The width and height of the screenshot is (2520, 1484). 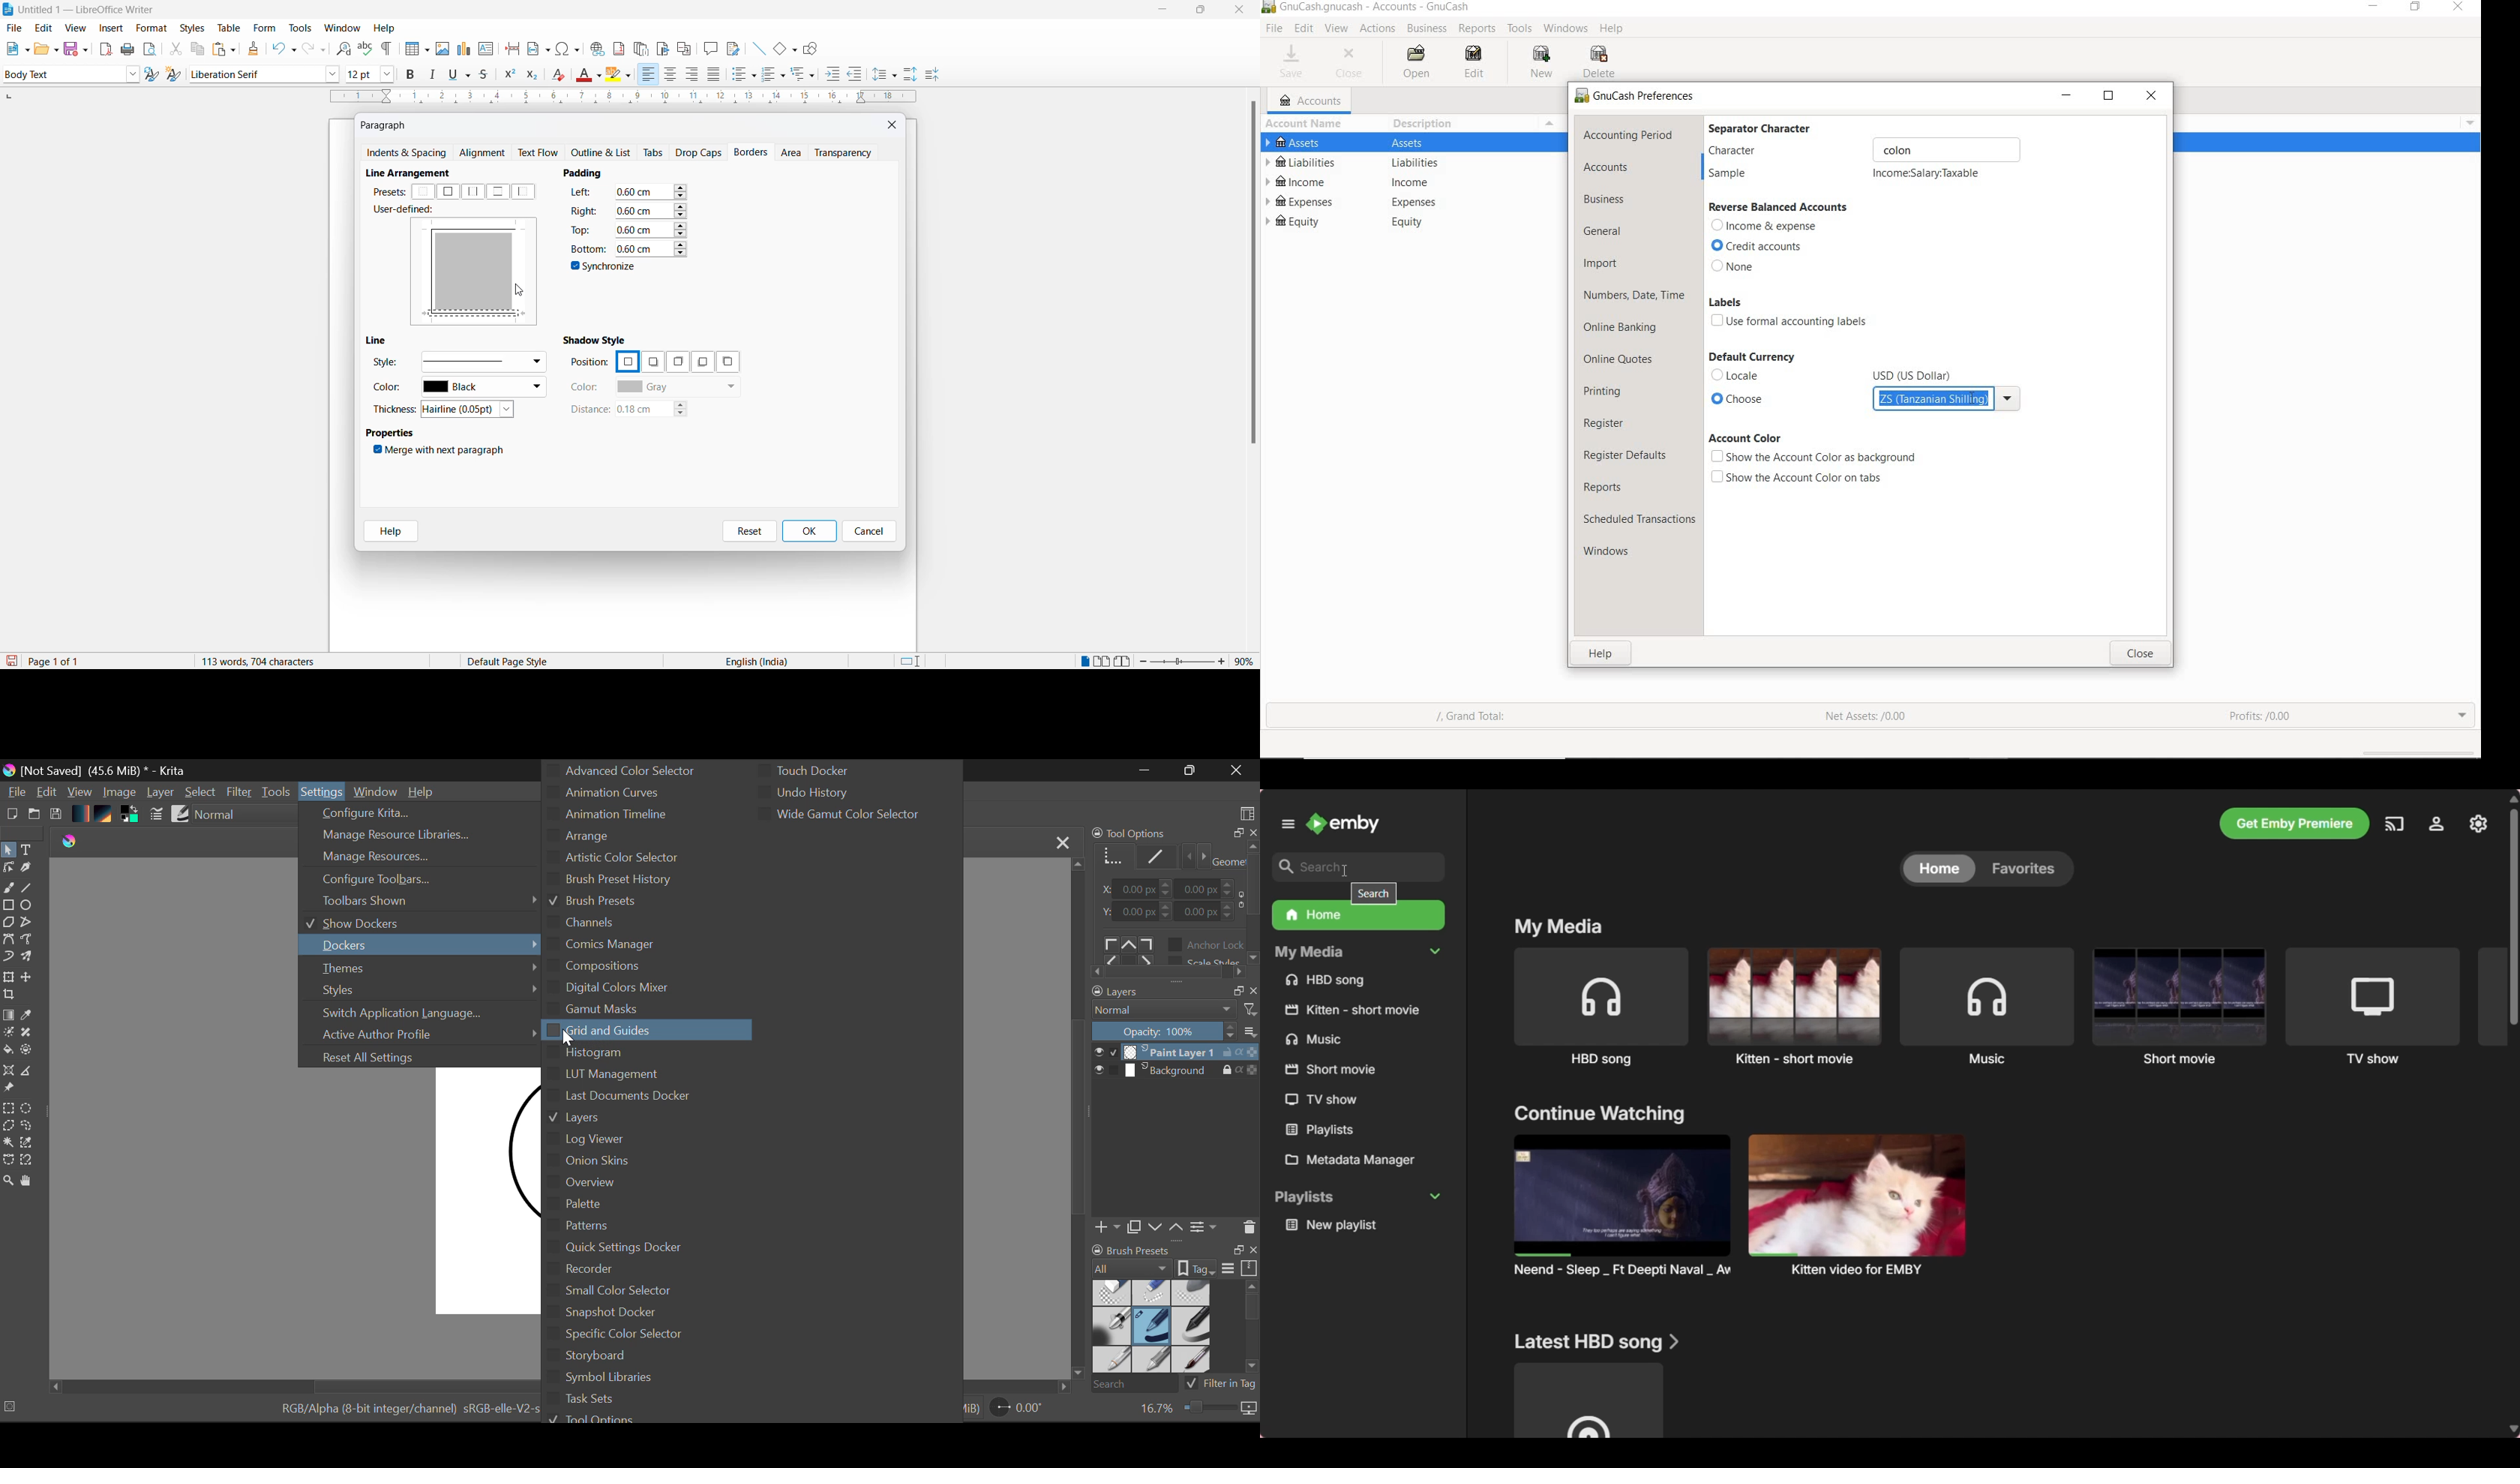 What do you see at coordinates (589, 363) in the screenshot?
I see `position` at bounding box center [589, 363].